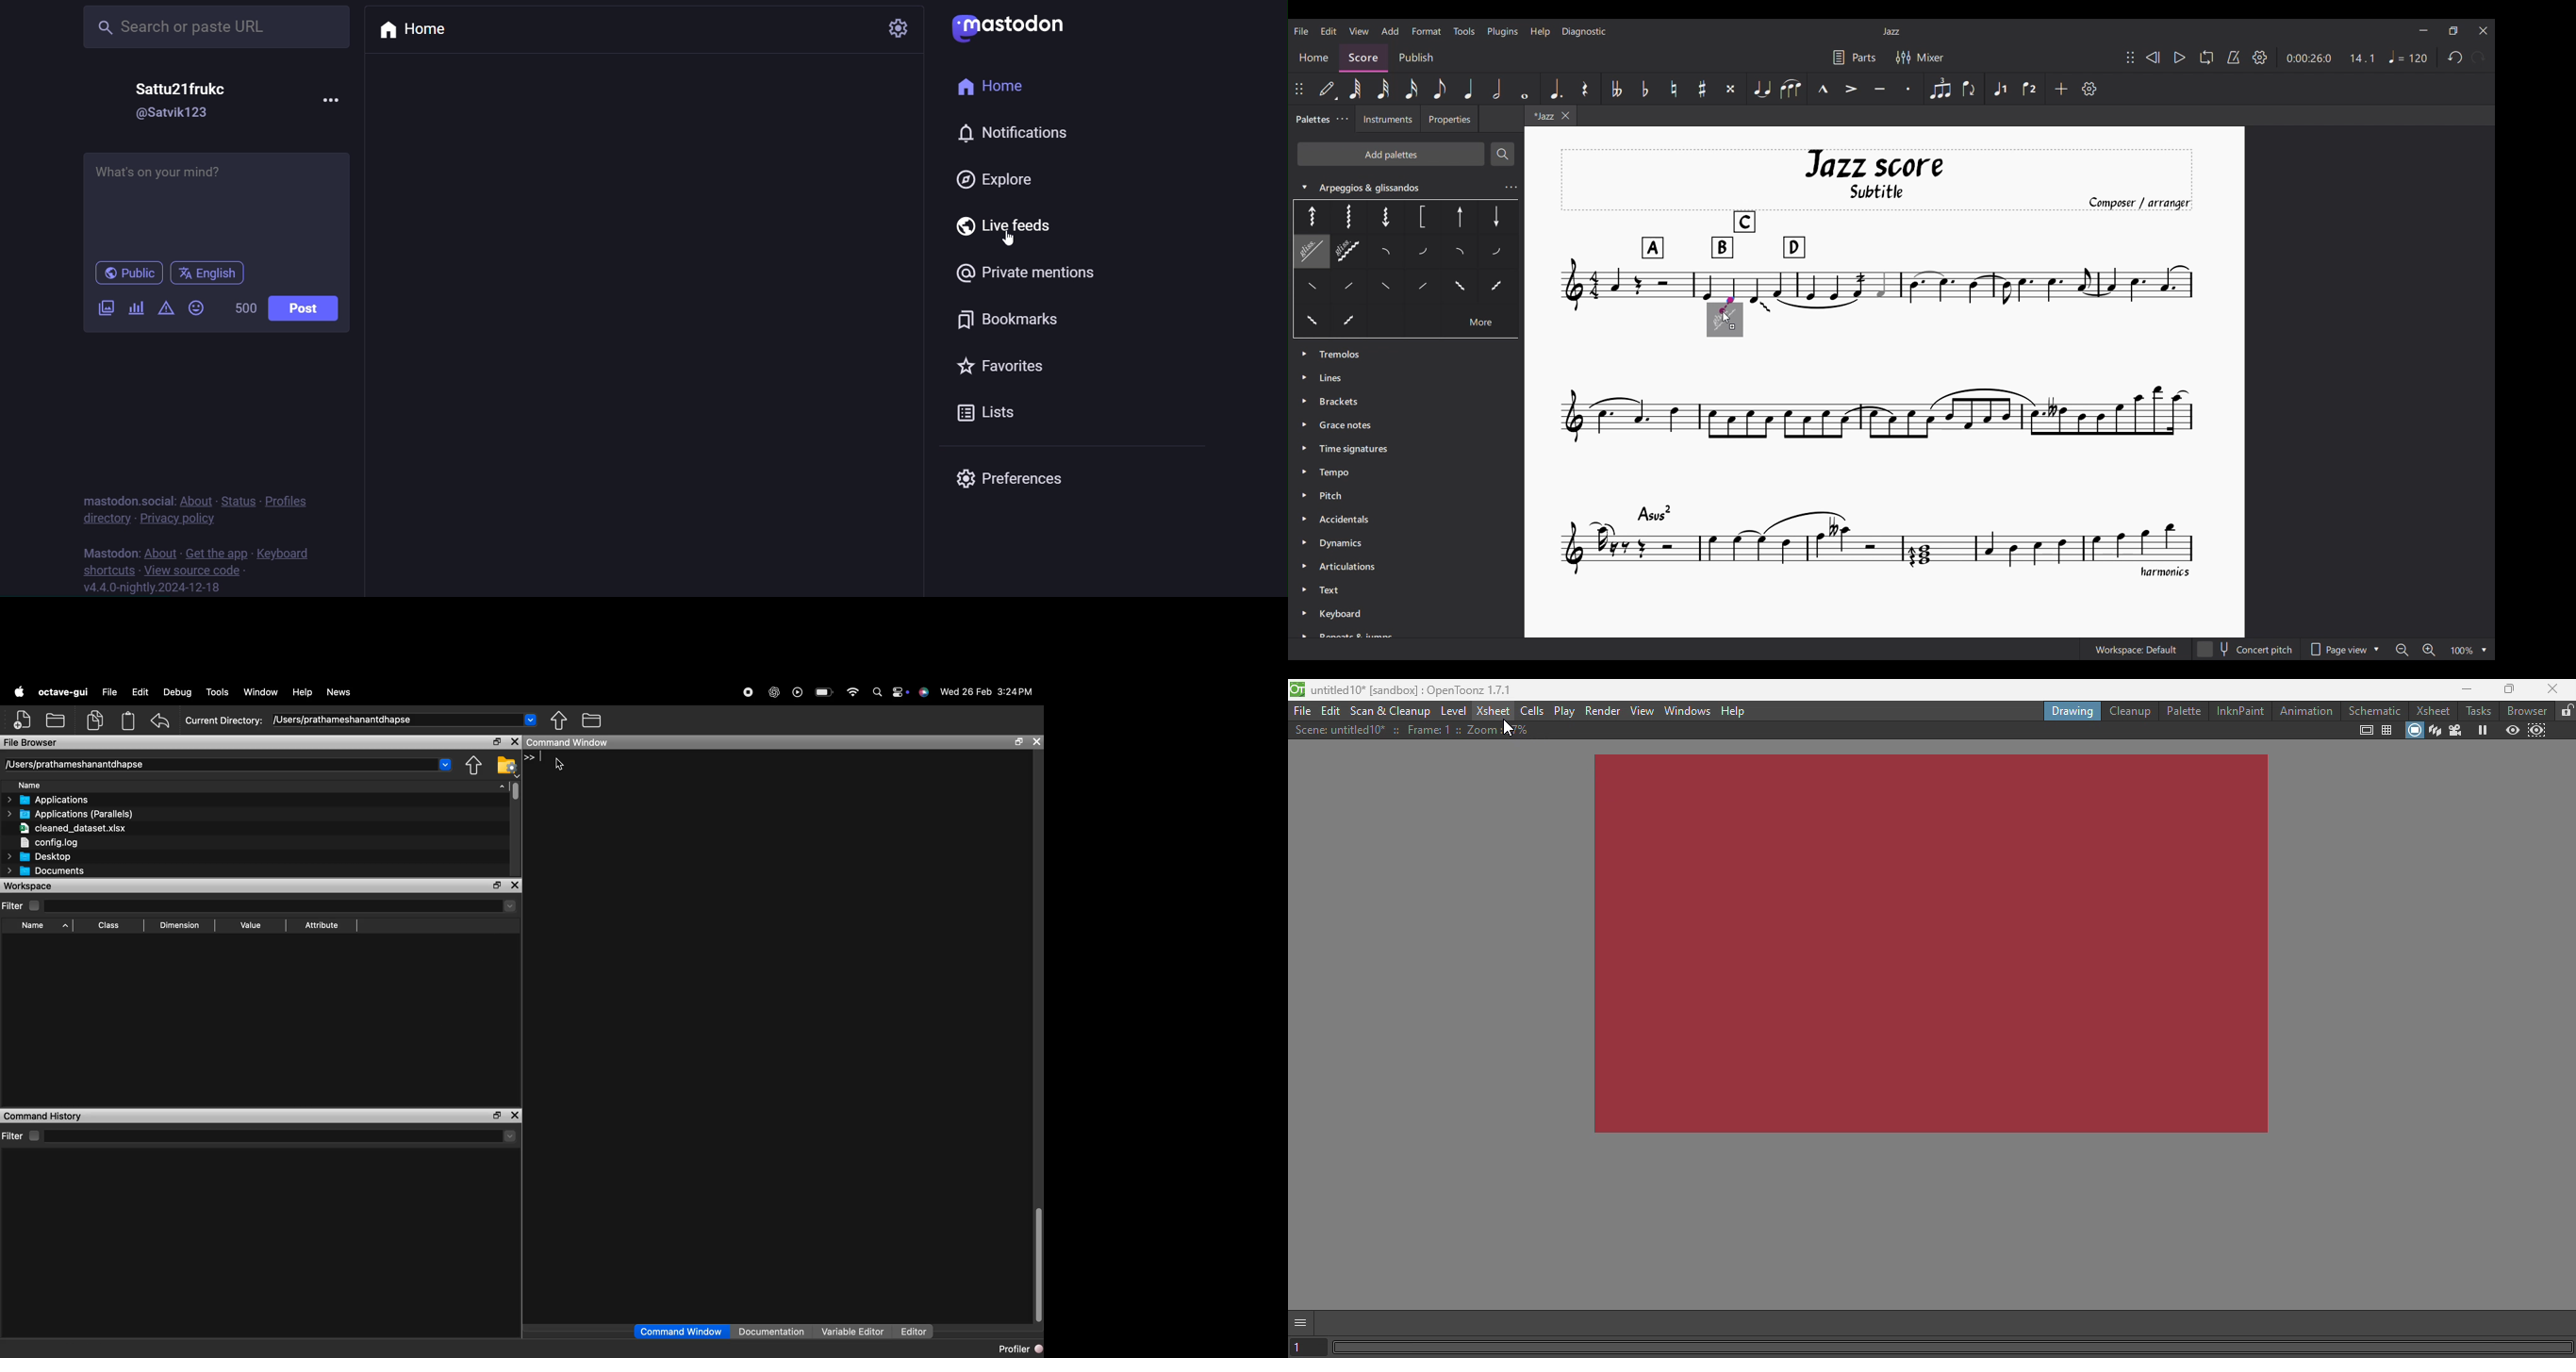 The width and height of the screenshot is (2576, 1372). I want to click on get the app, so click(213, 552).